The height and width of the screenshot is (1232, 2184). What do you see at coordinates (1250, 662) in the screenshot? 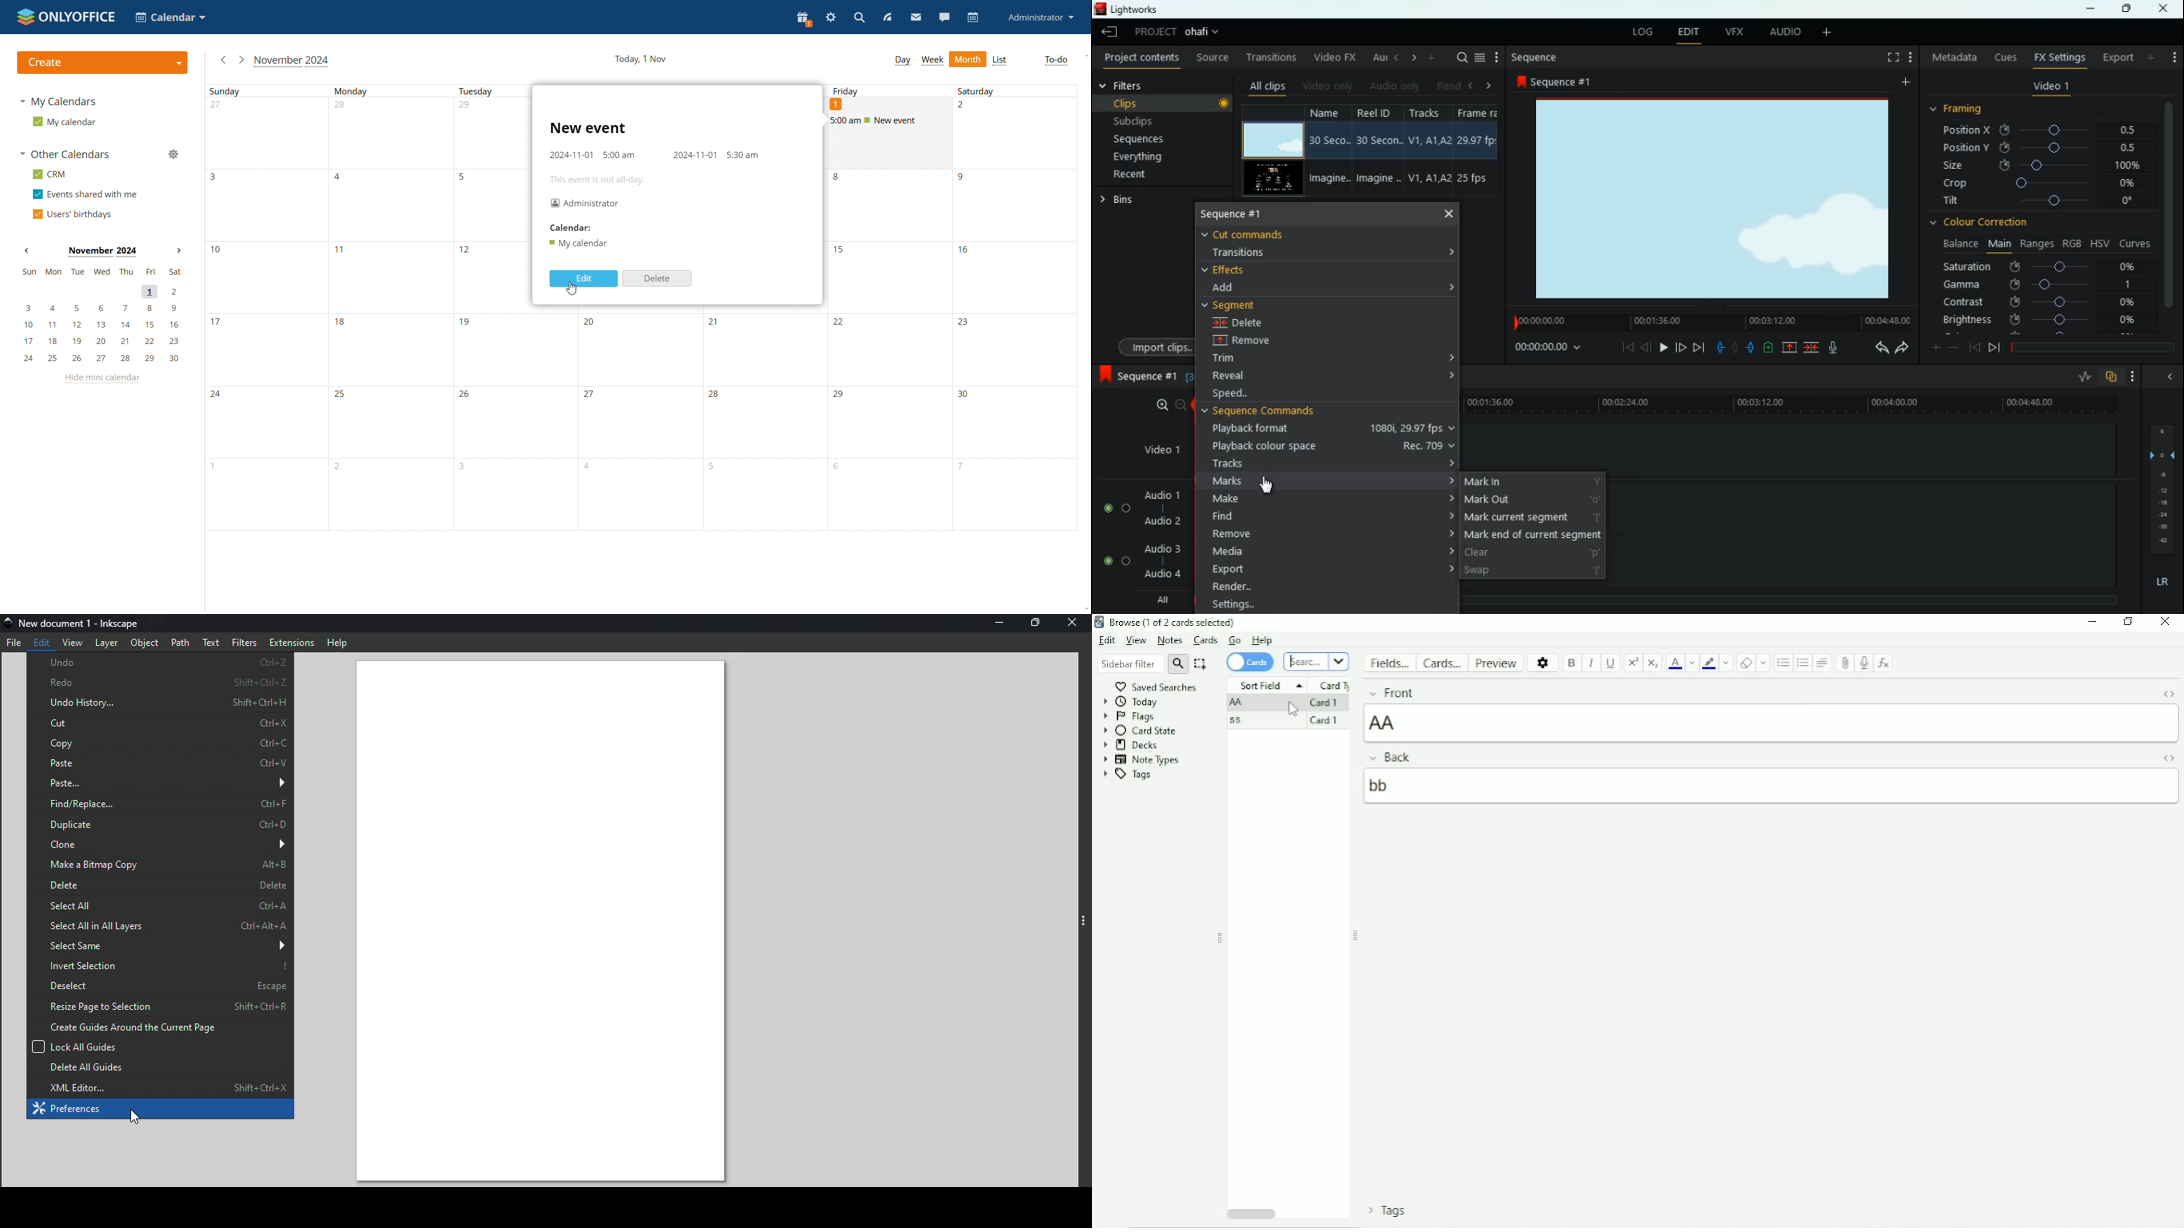
I see `Cards` at bounding box center [1250, 662].